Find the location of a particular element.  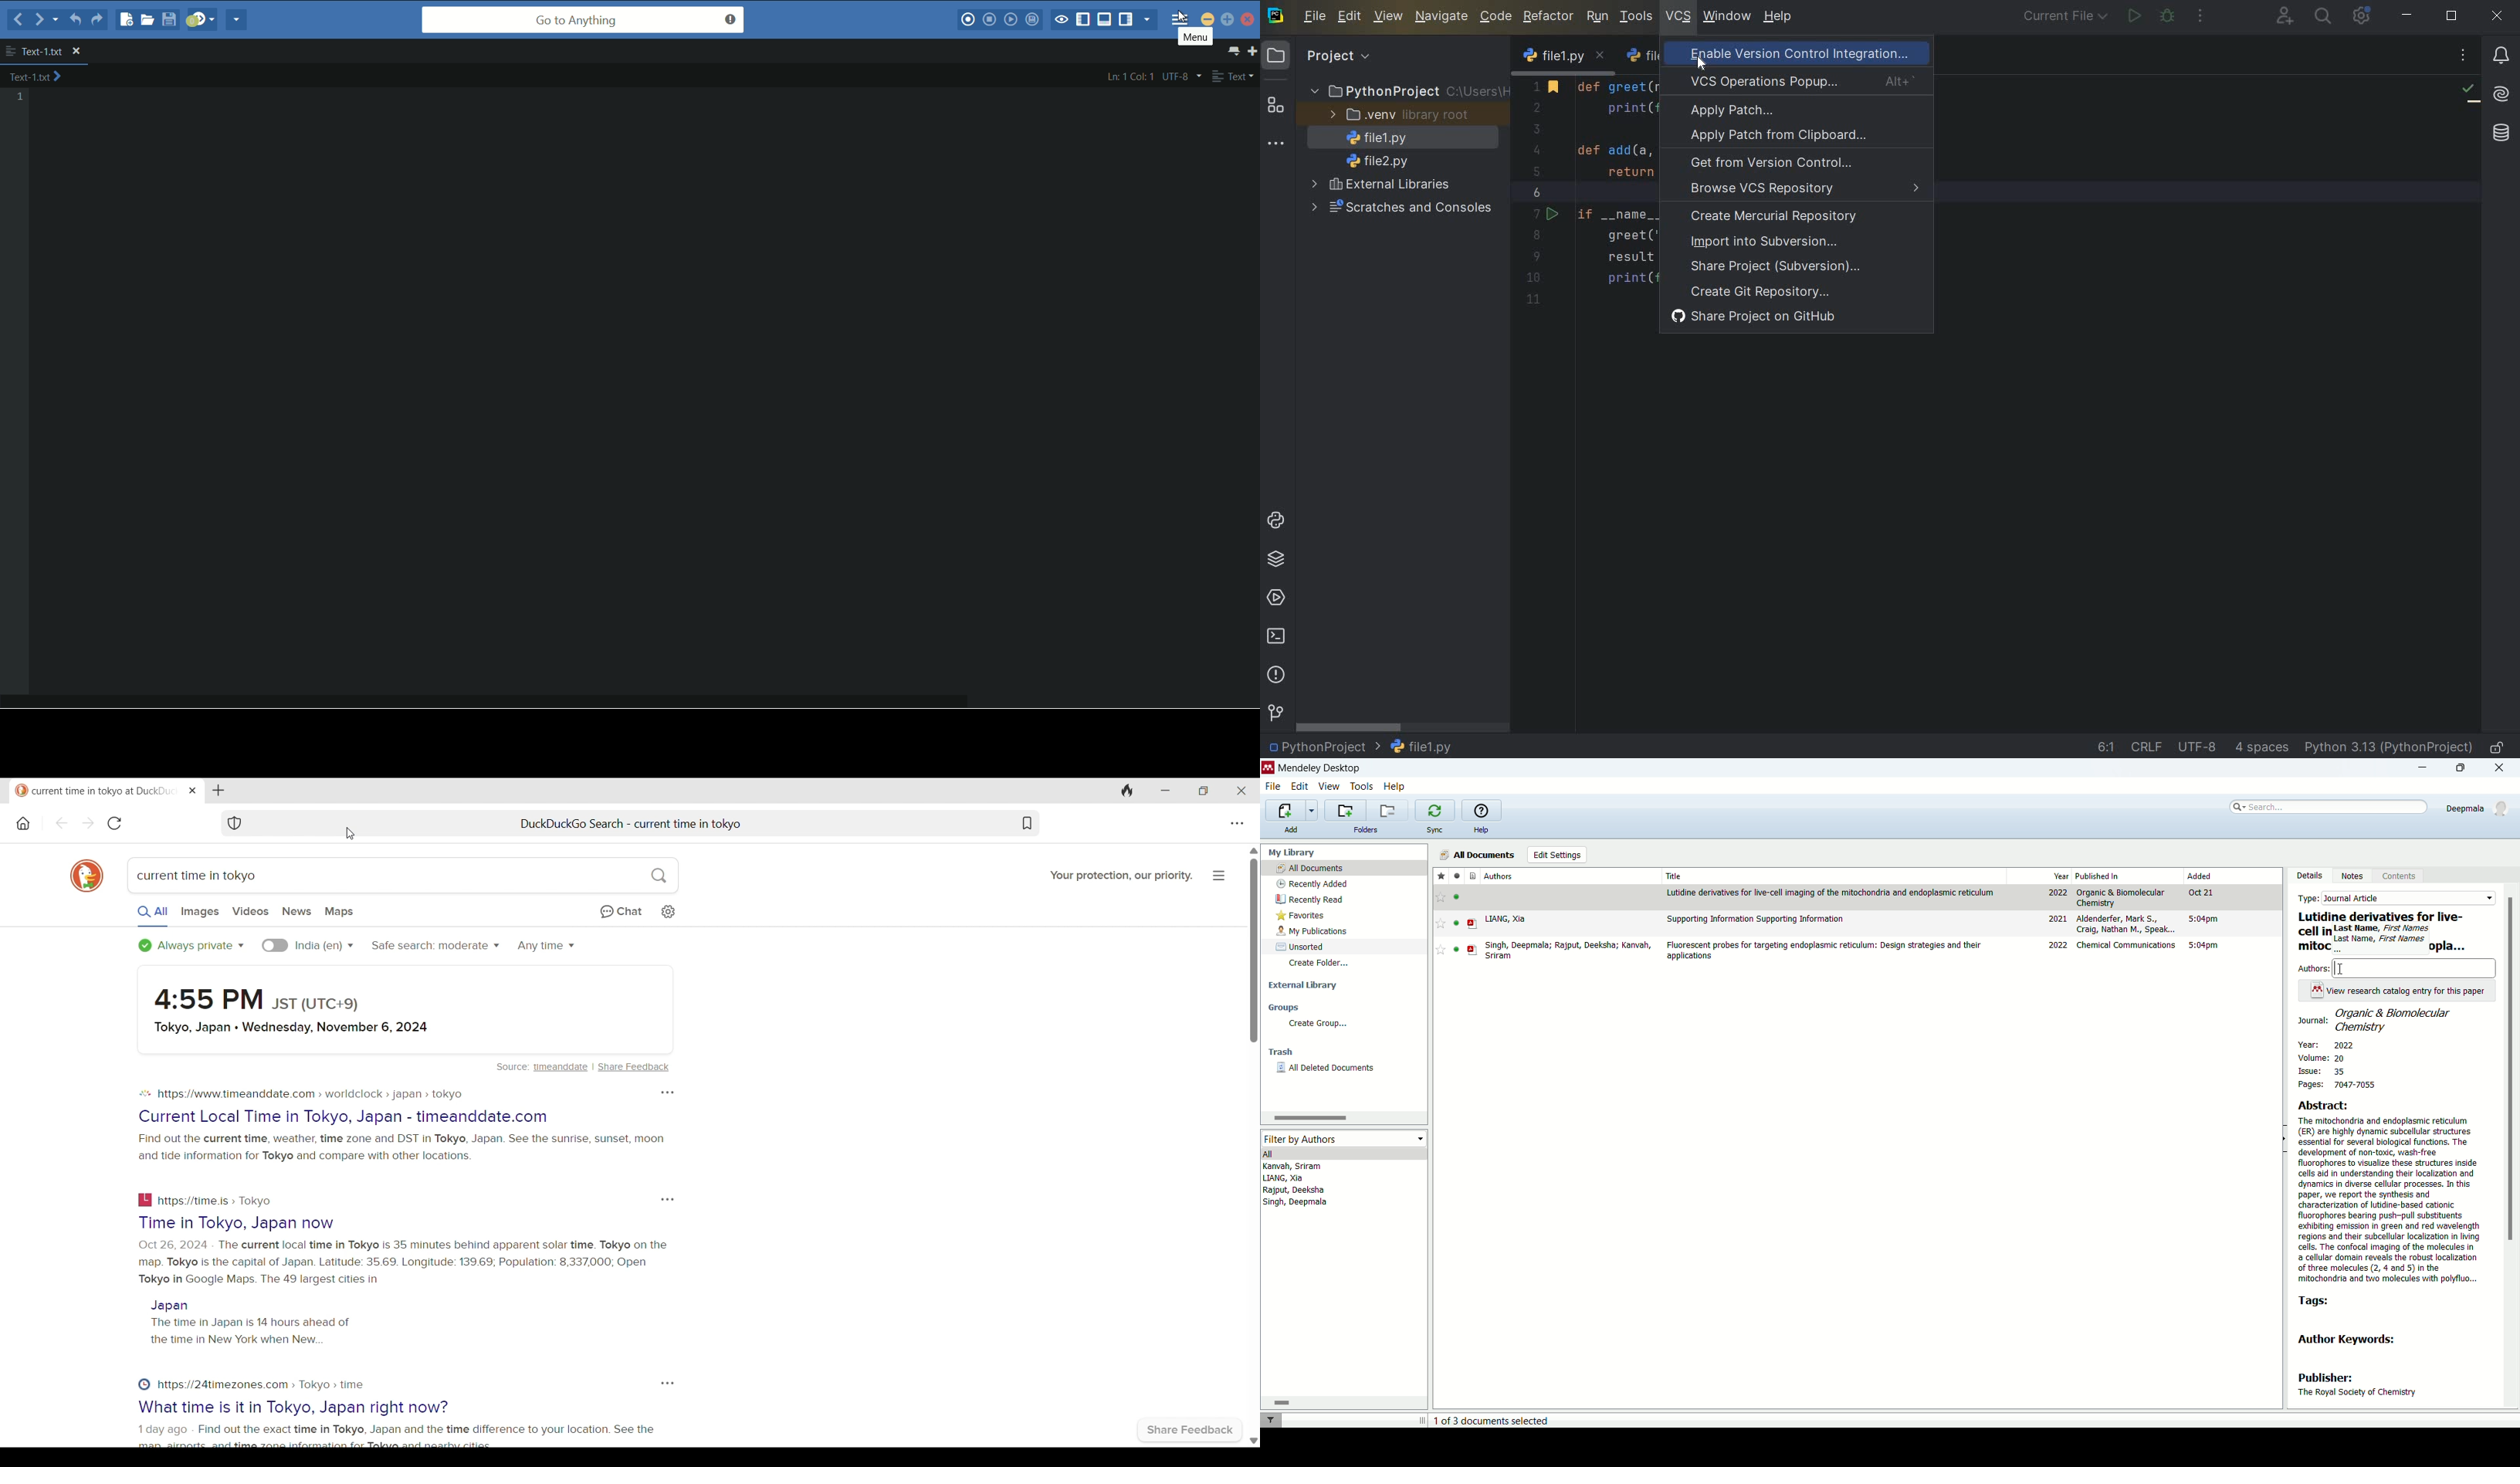

file name 2 is located at coordinates (1377, 161).